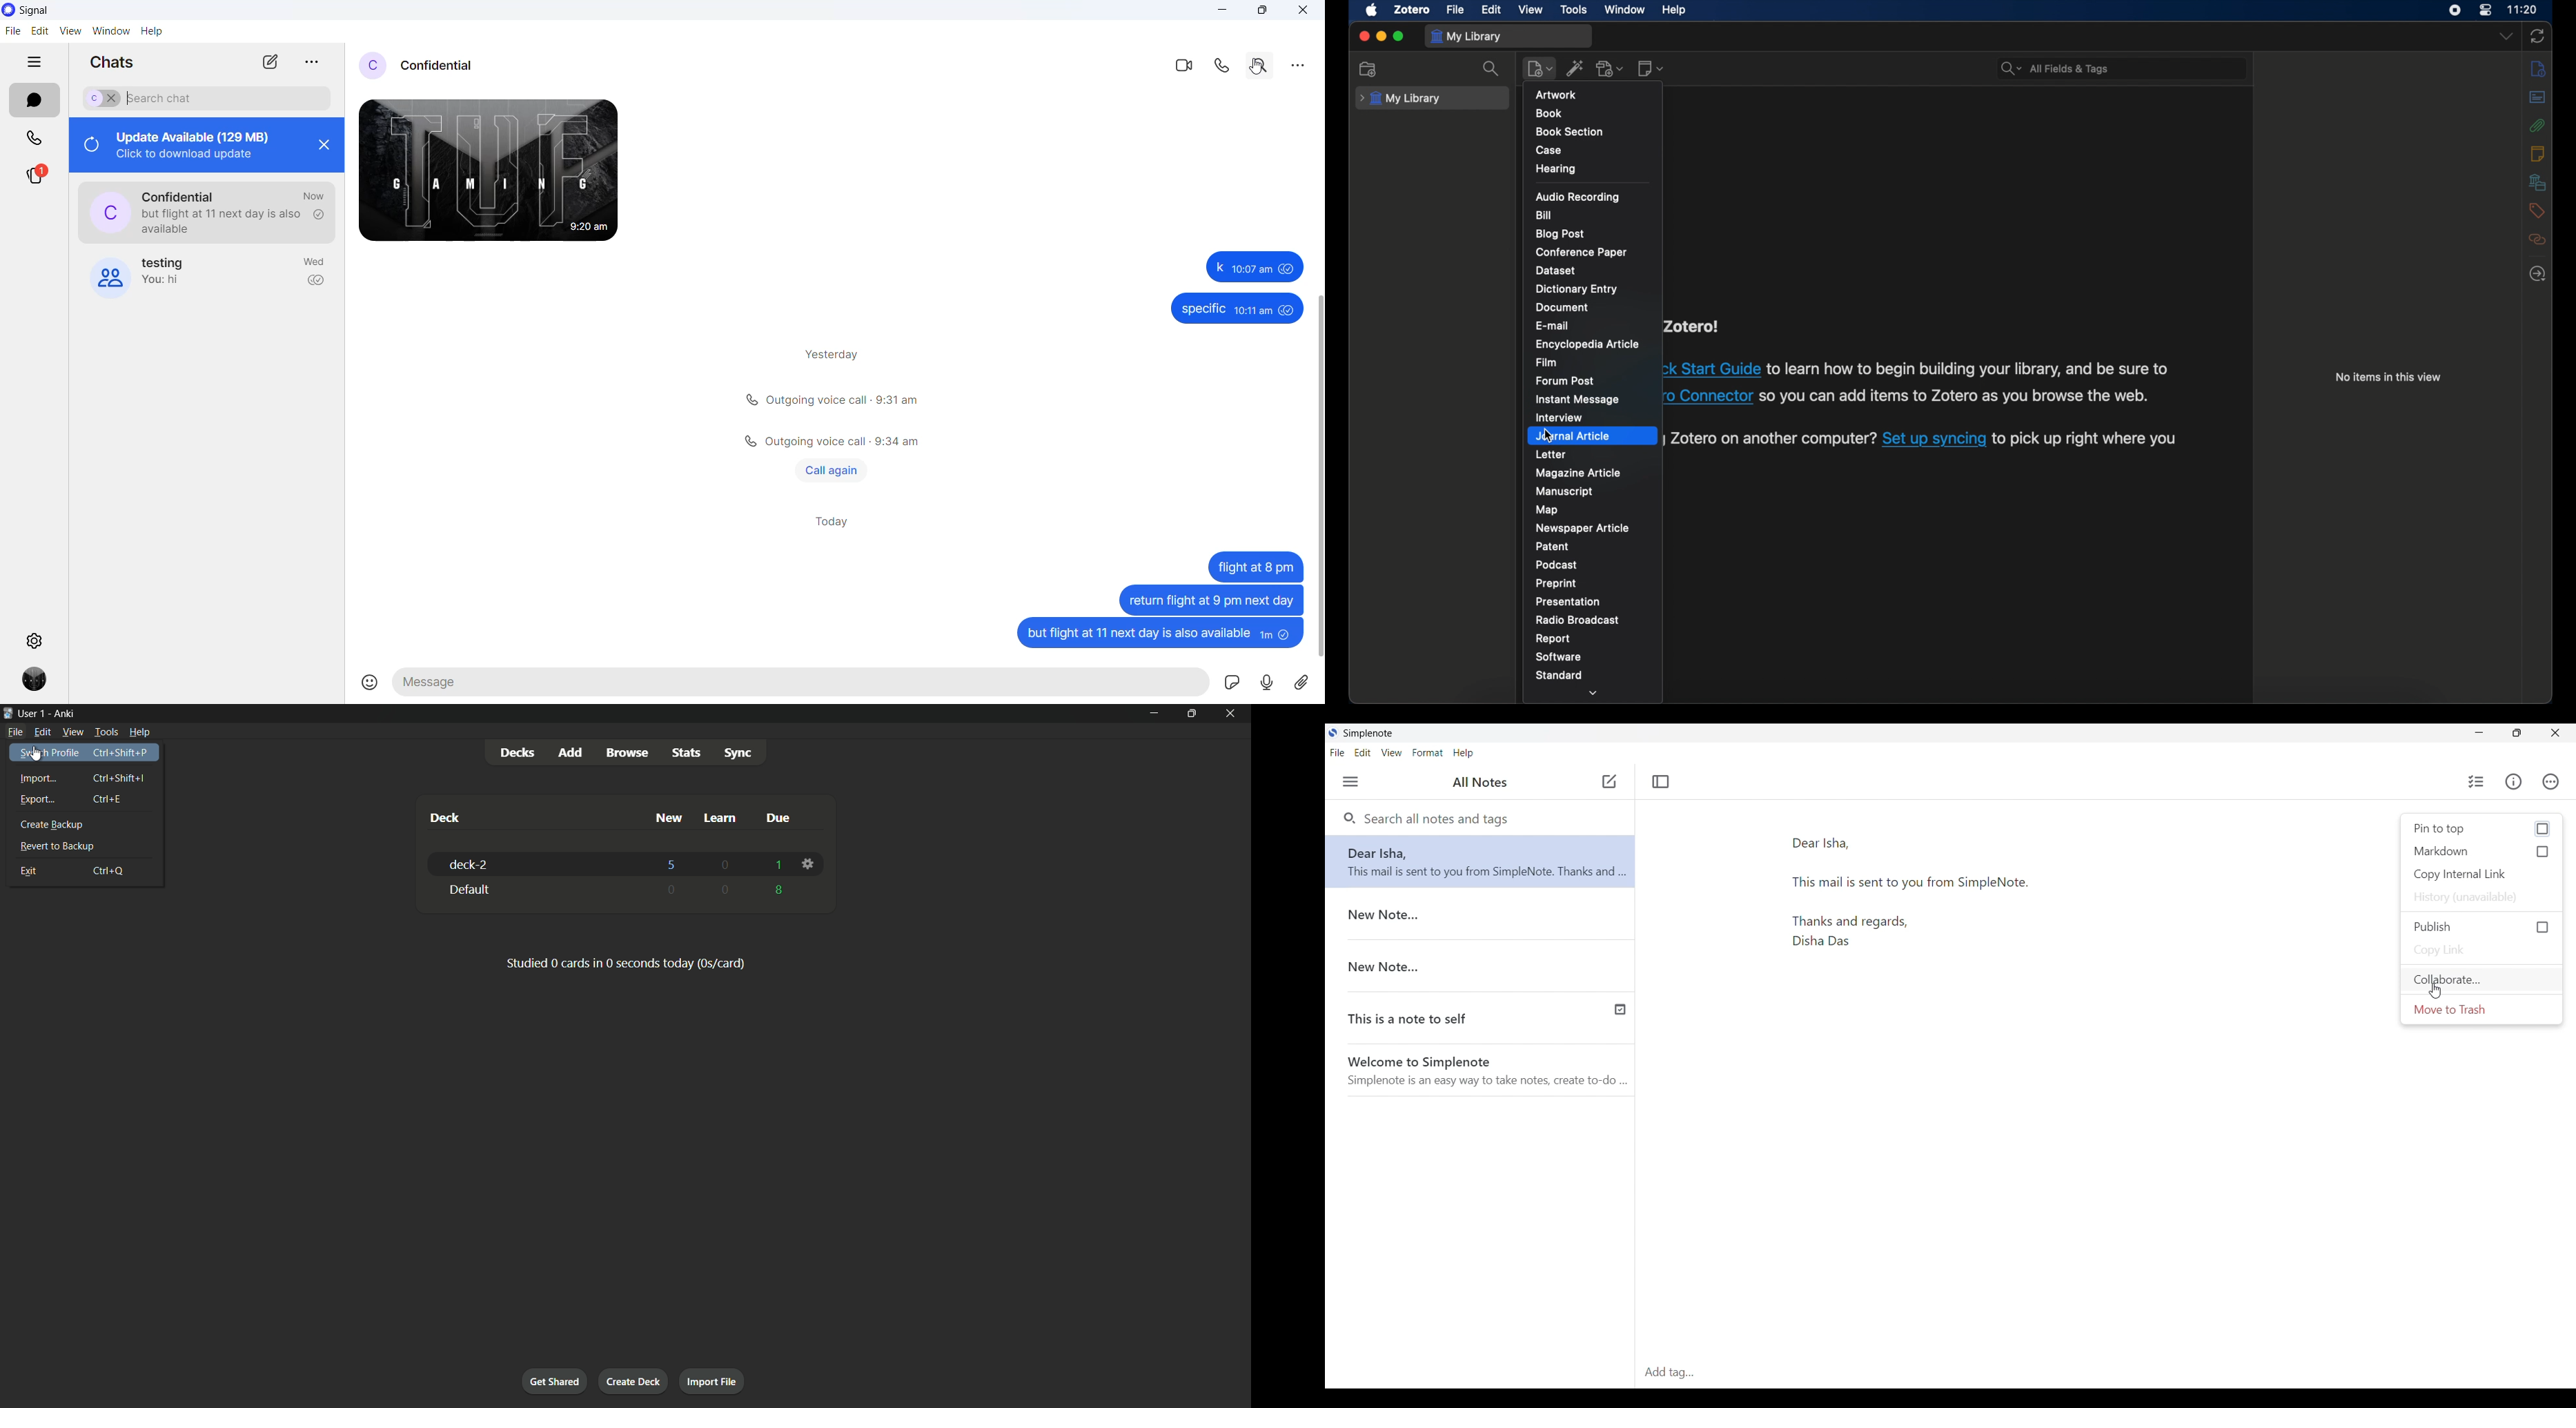  I want to click on call again, so click(832, 469).